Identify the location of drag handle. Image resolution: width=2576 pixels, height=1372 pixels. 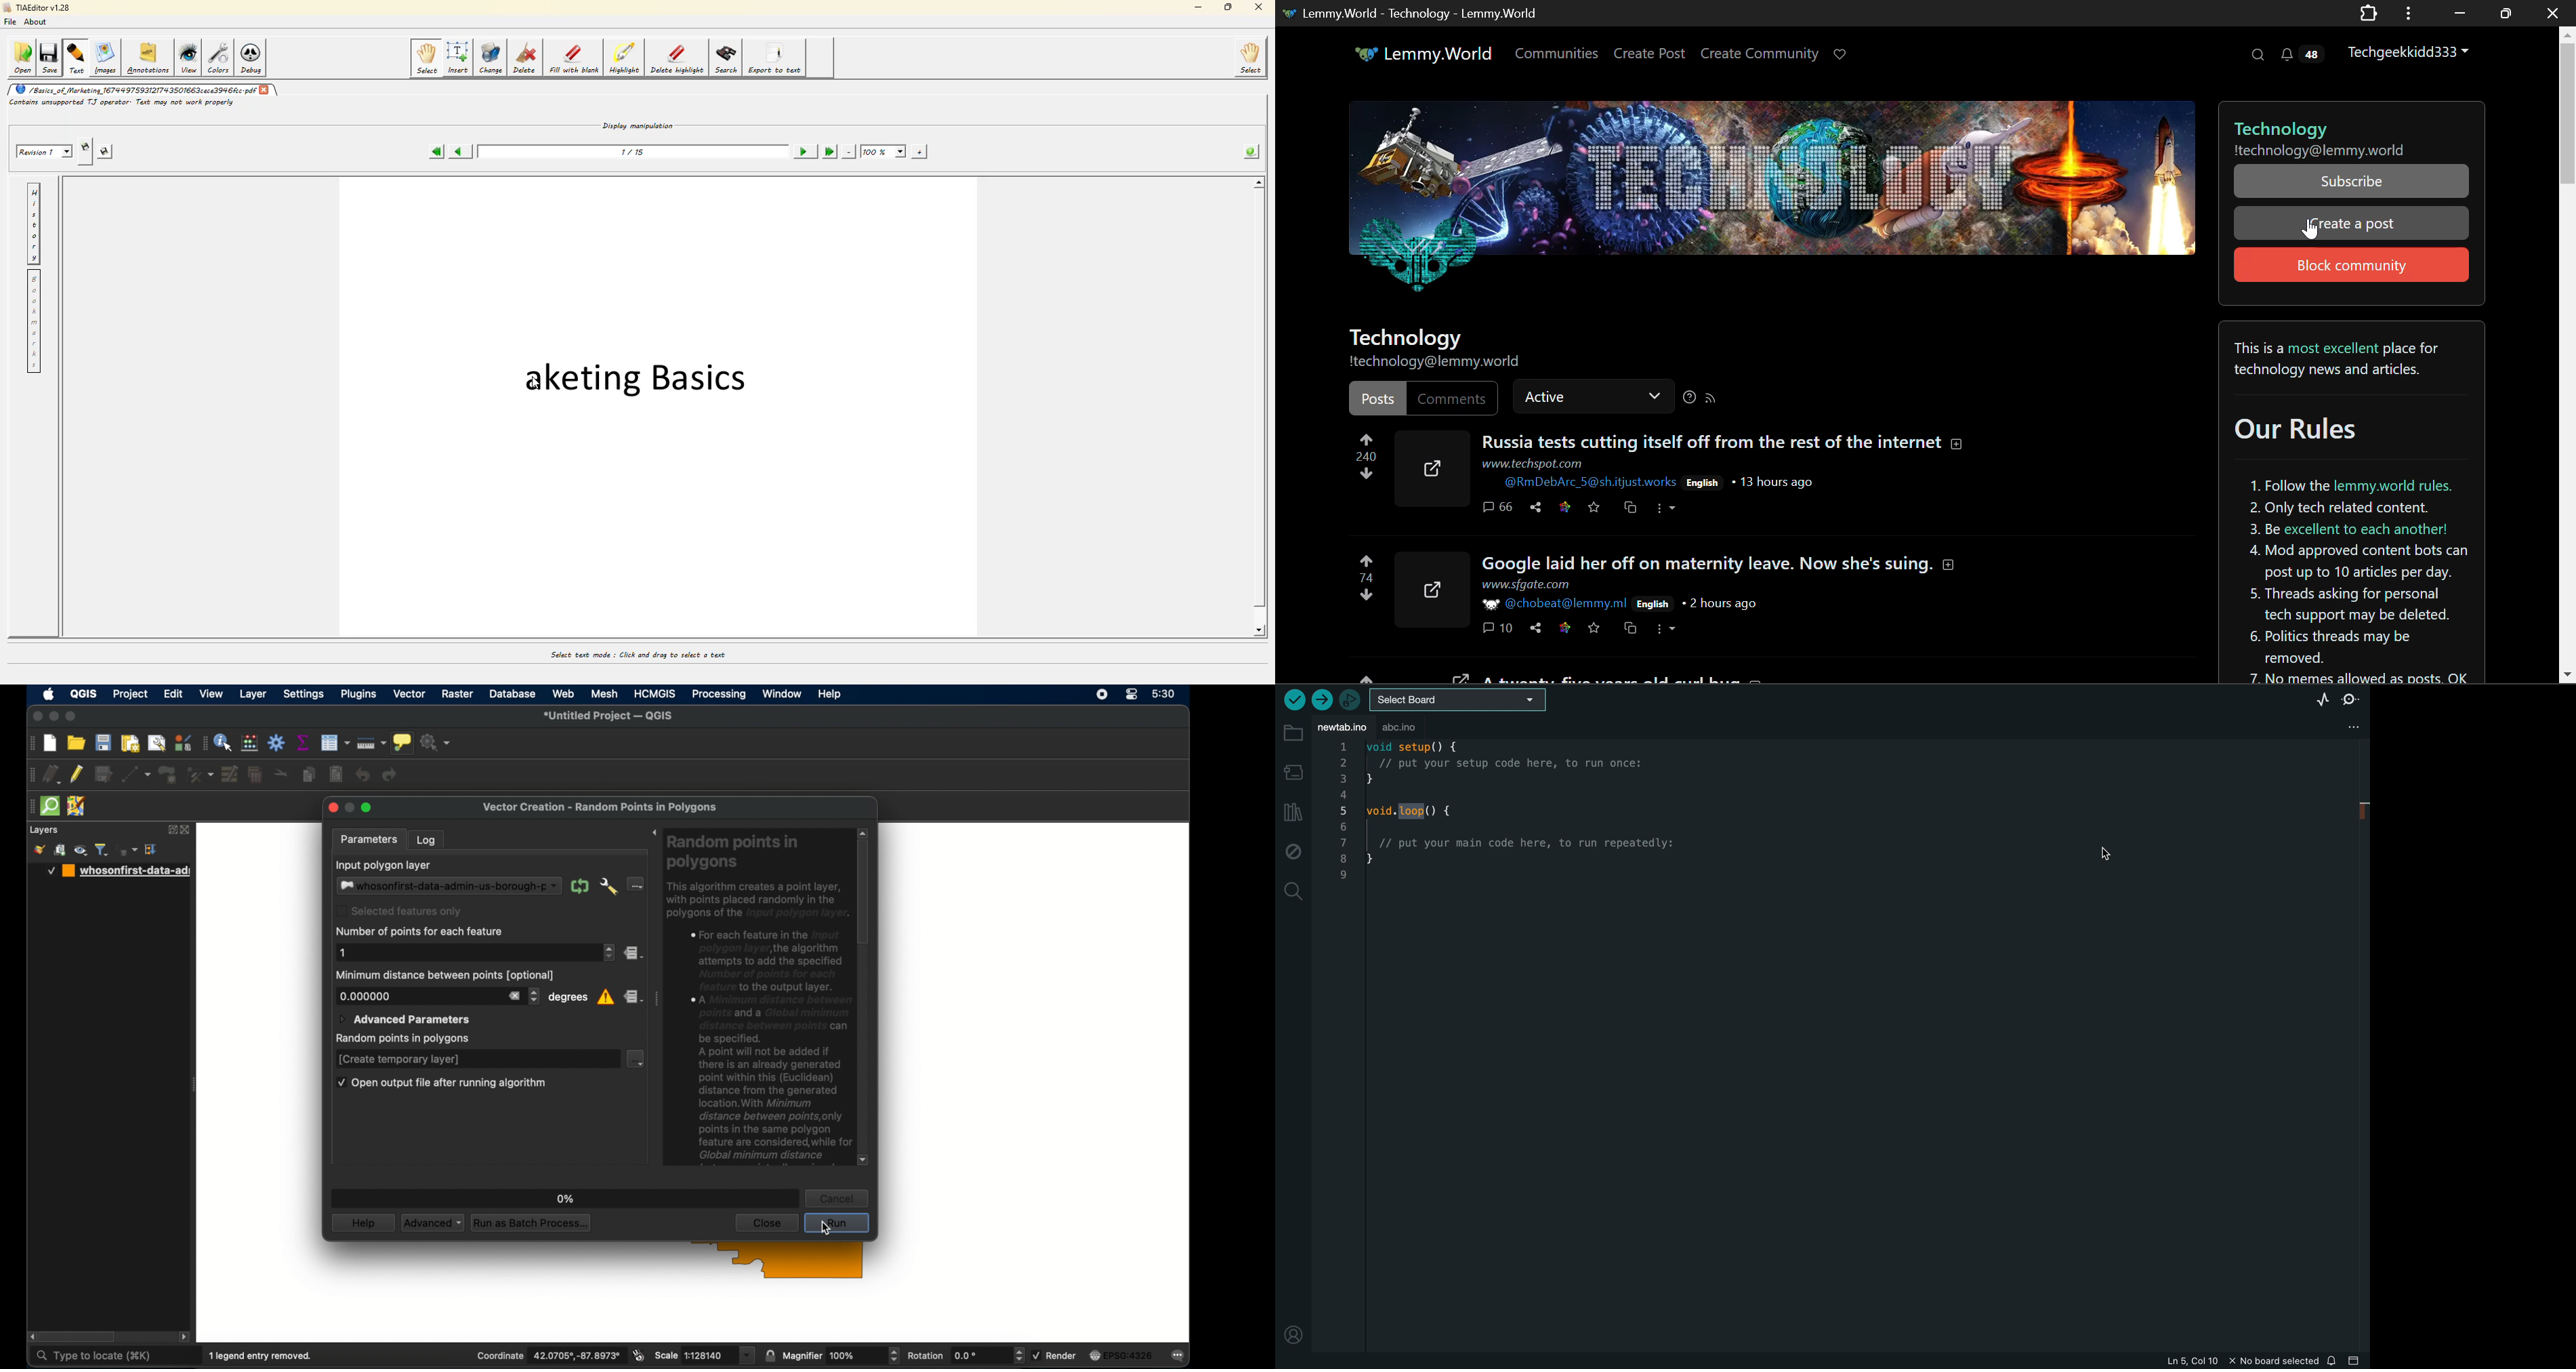
(29, 774).